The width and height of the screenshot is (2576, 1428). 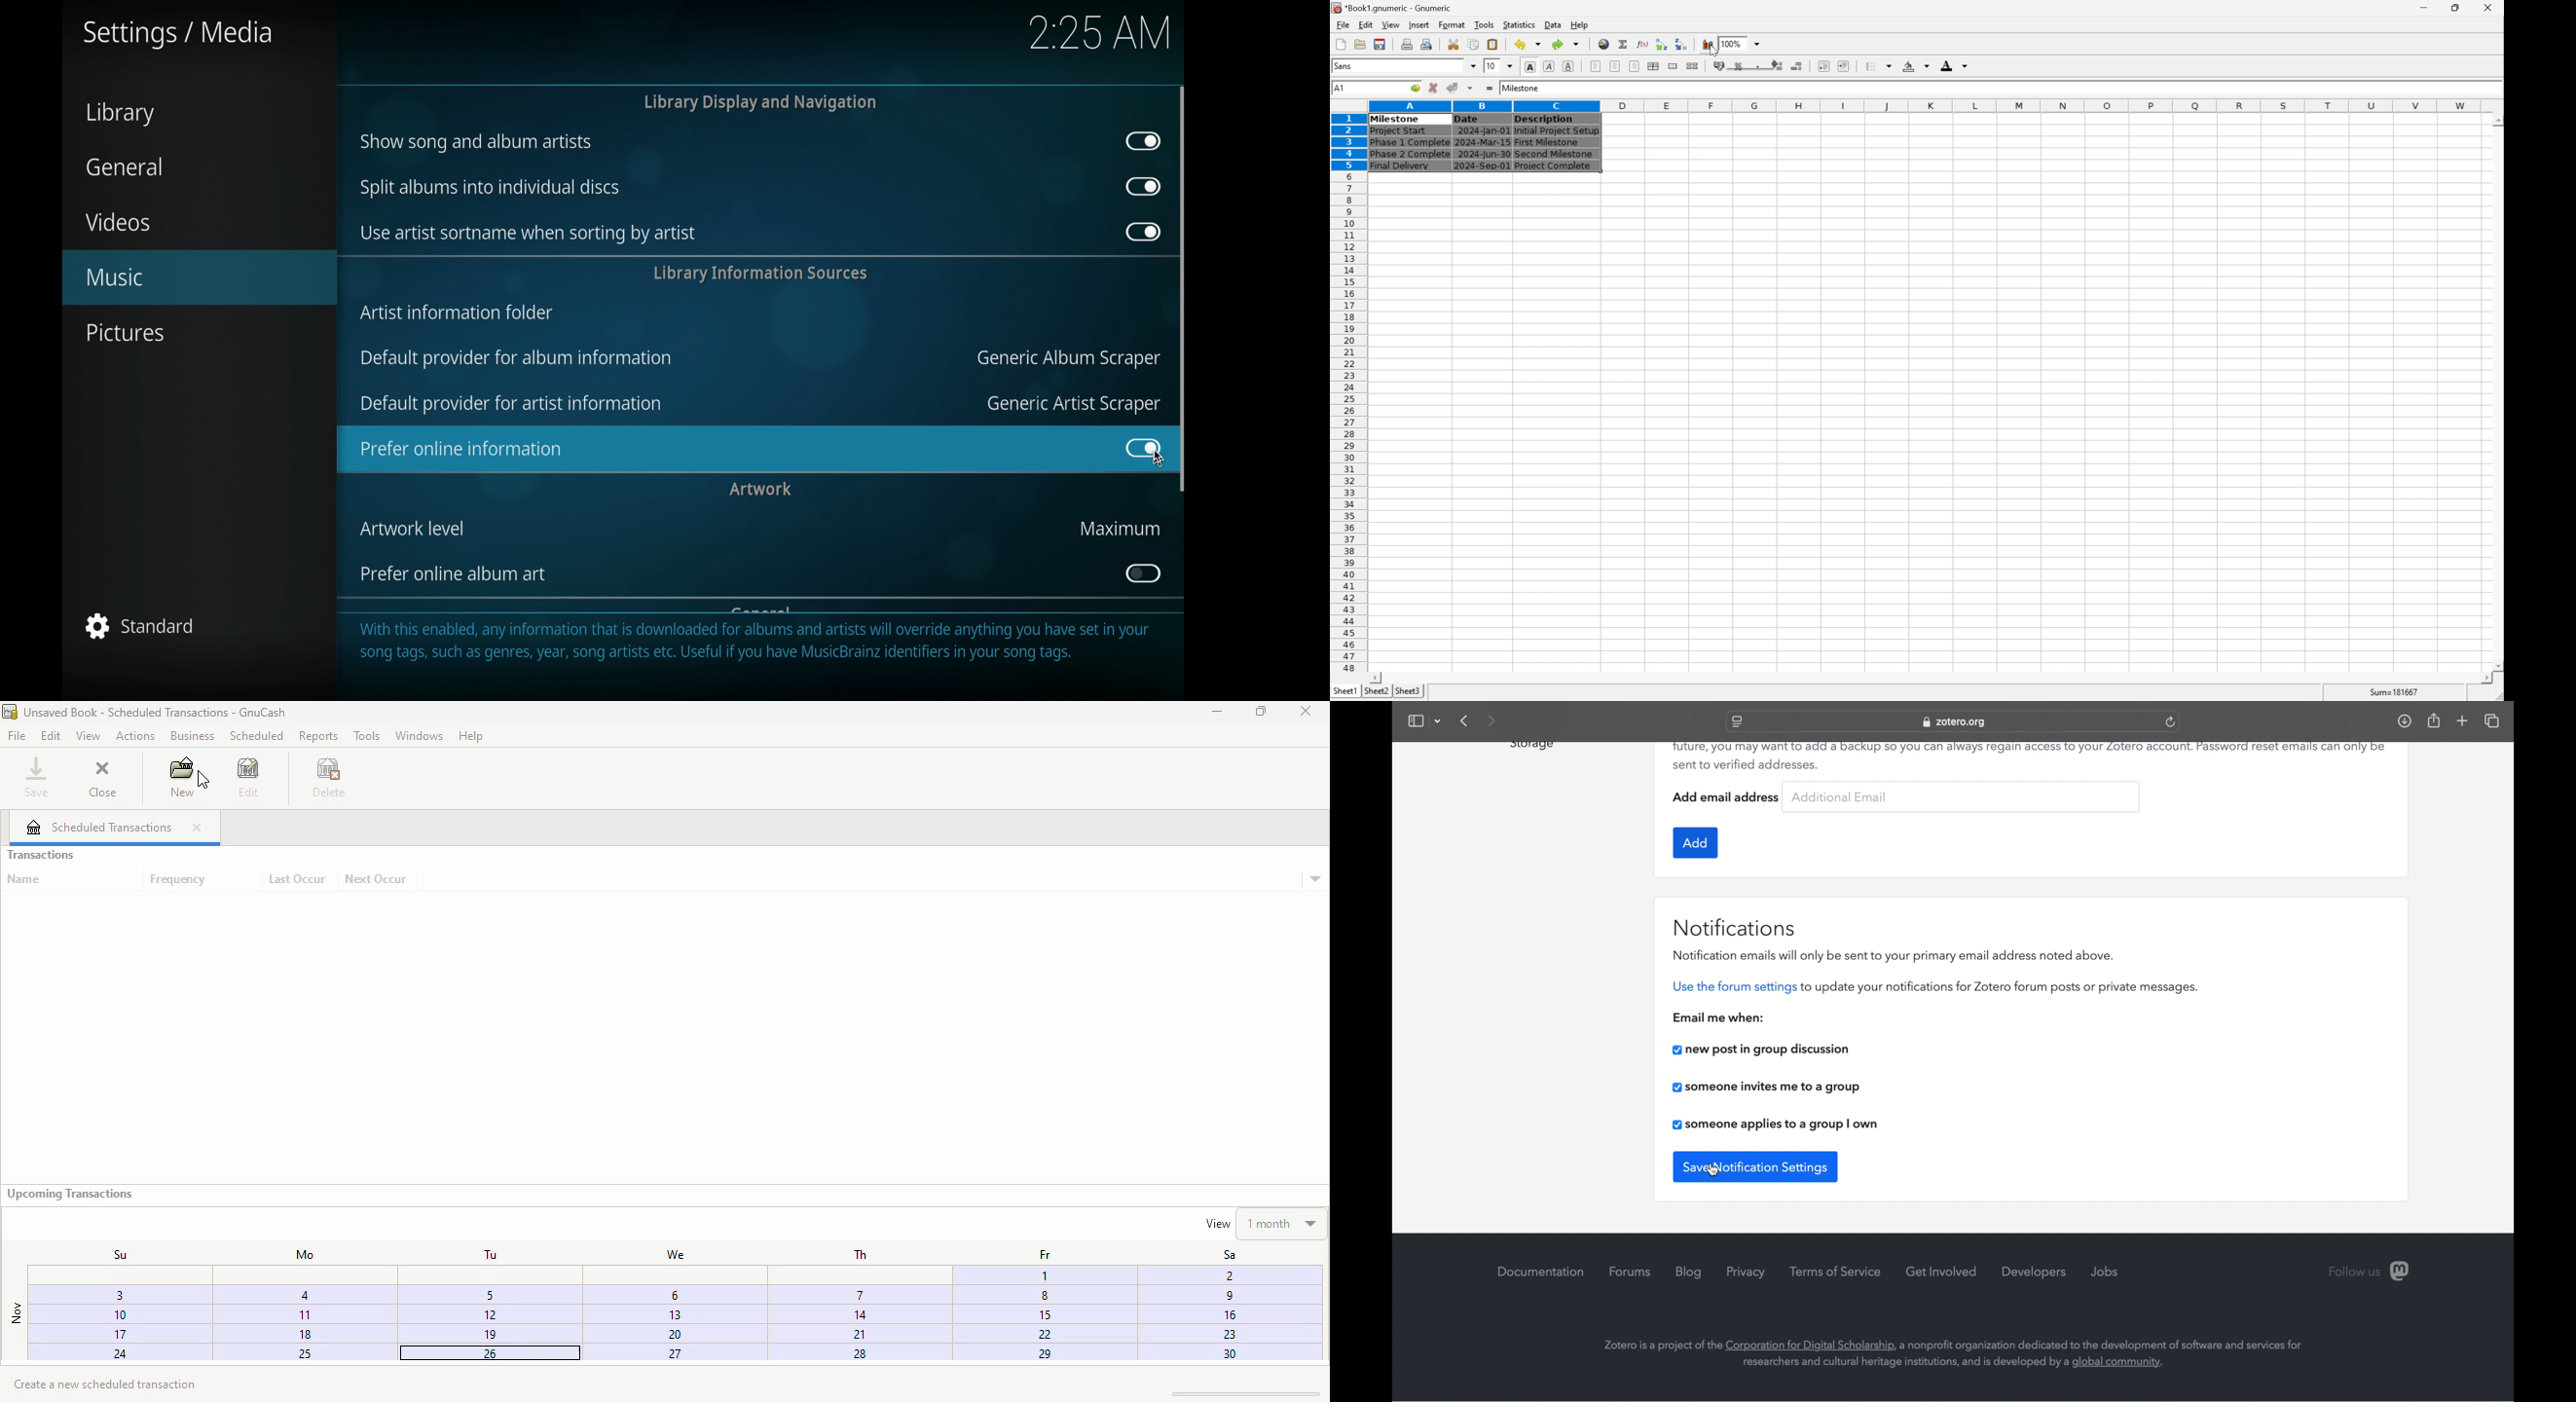 I want to click on Table, so click(x=1483, y=142).